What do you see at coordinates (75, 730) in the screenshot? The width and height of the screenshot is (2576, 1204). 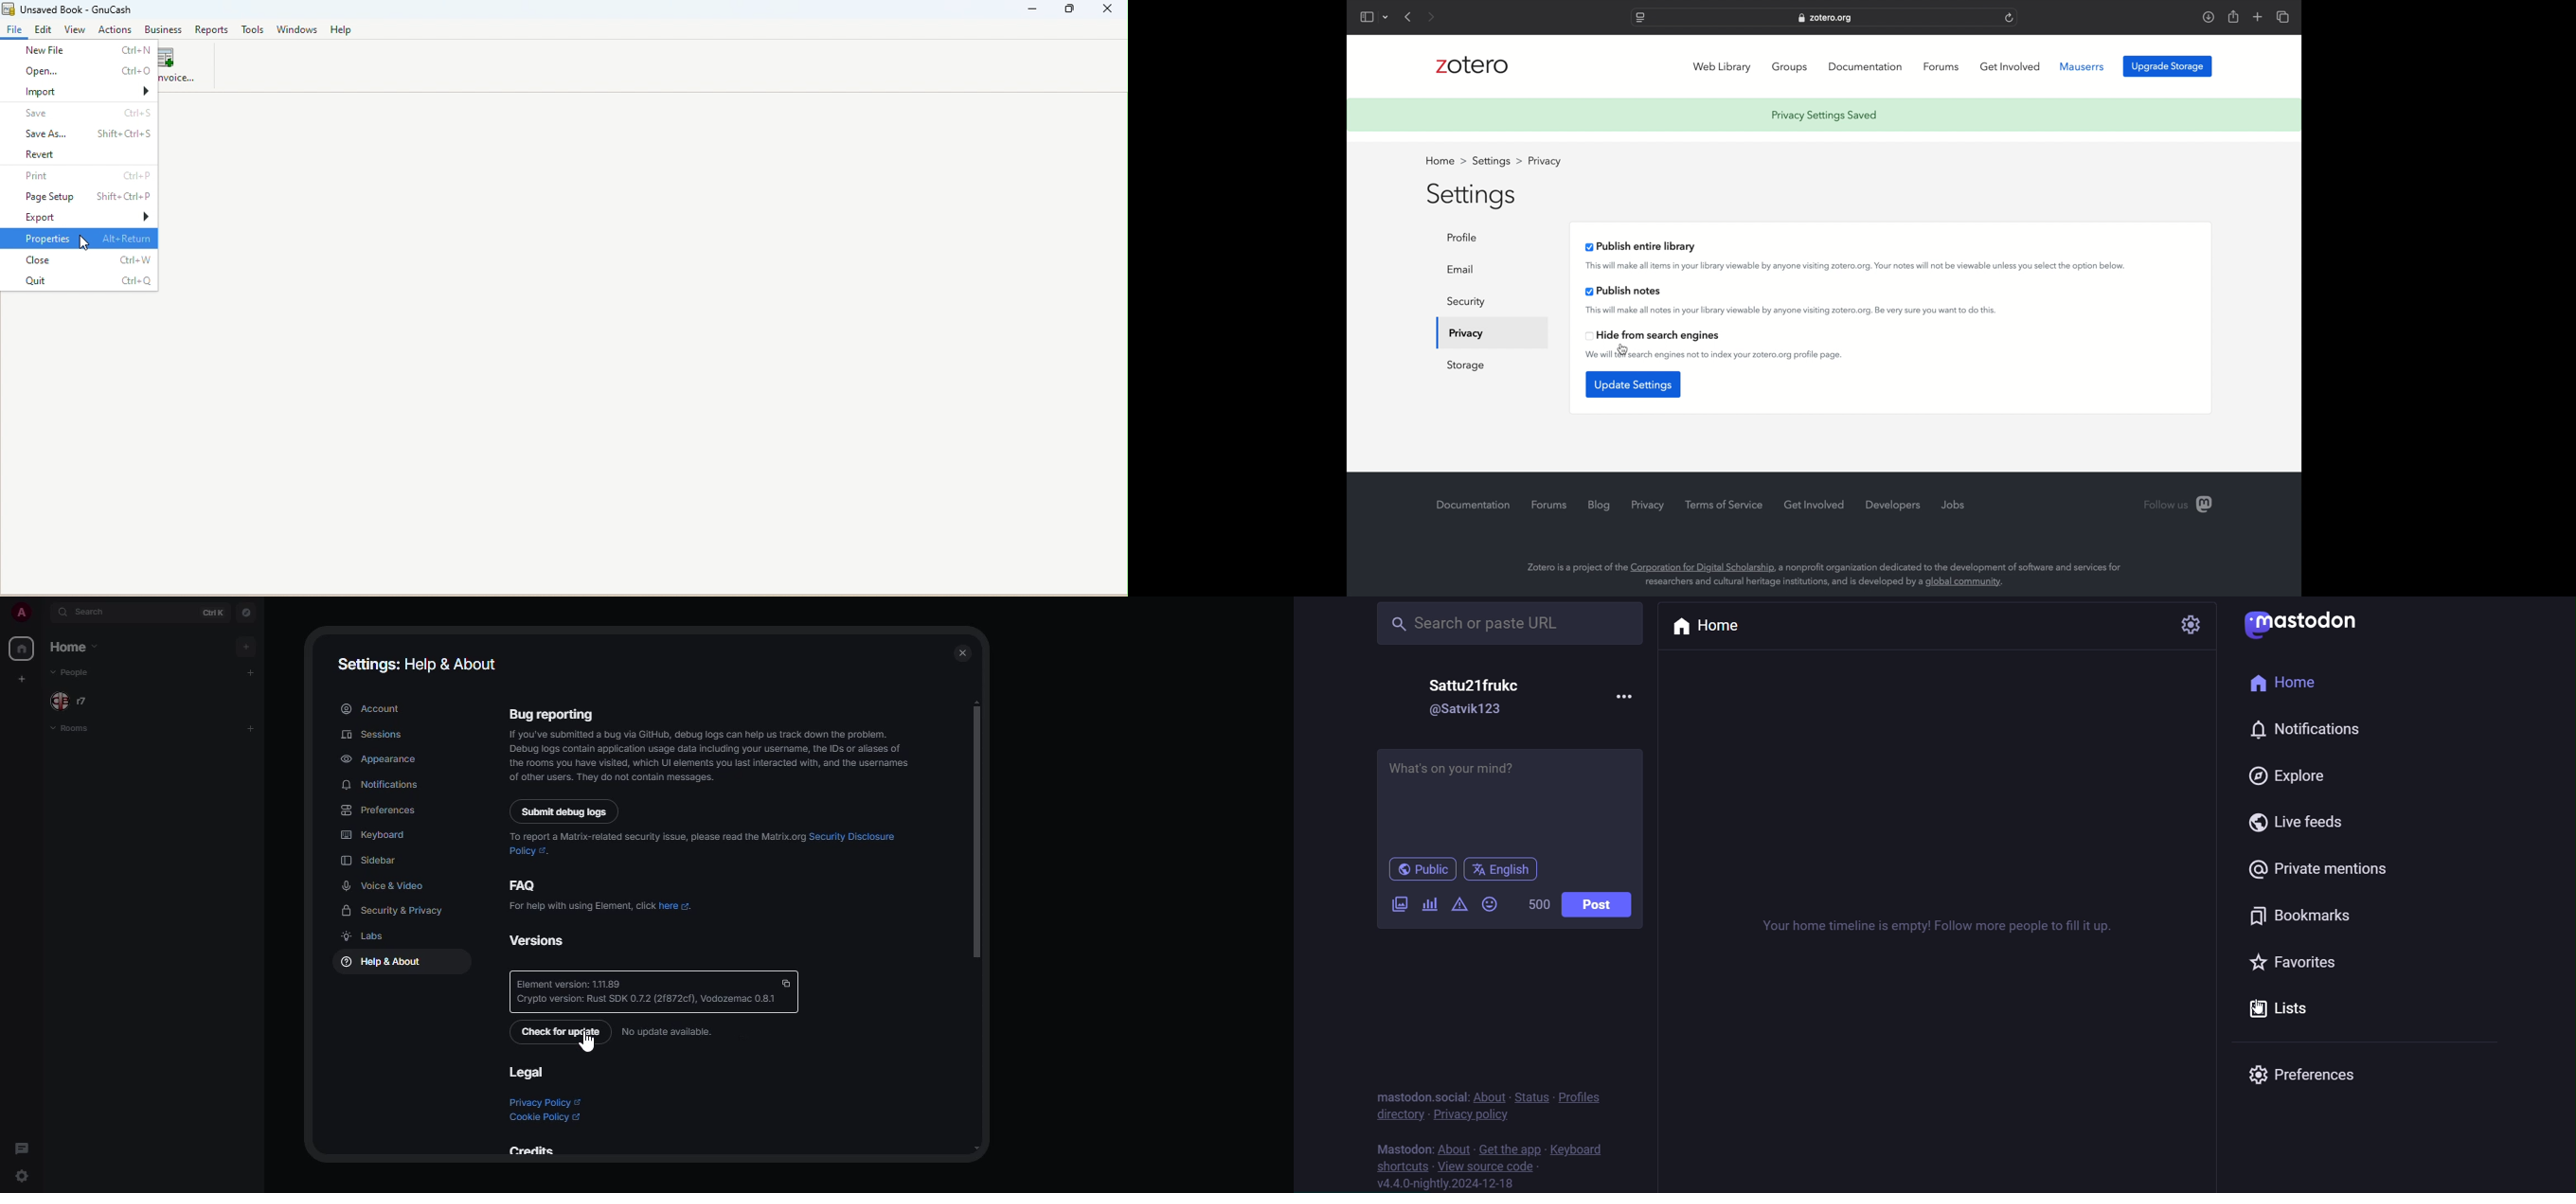 I see `rooms` at bounding box center [75, 730].